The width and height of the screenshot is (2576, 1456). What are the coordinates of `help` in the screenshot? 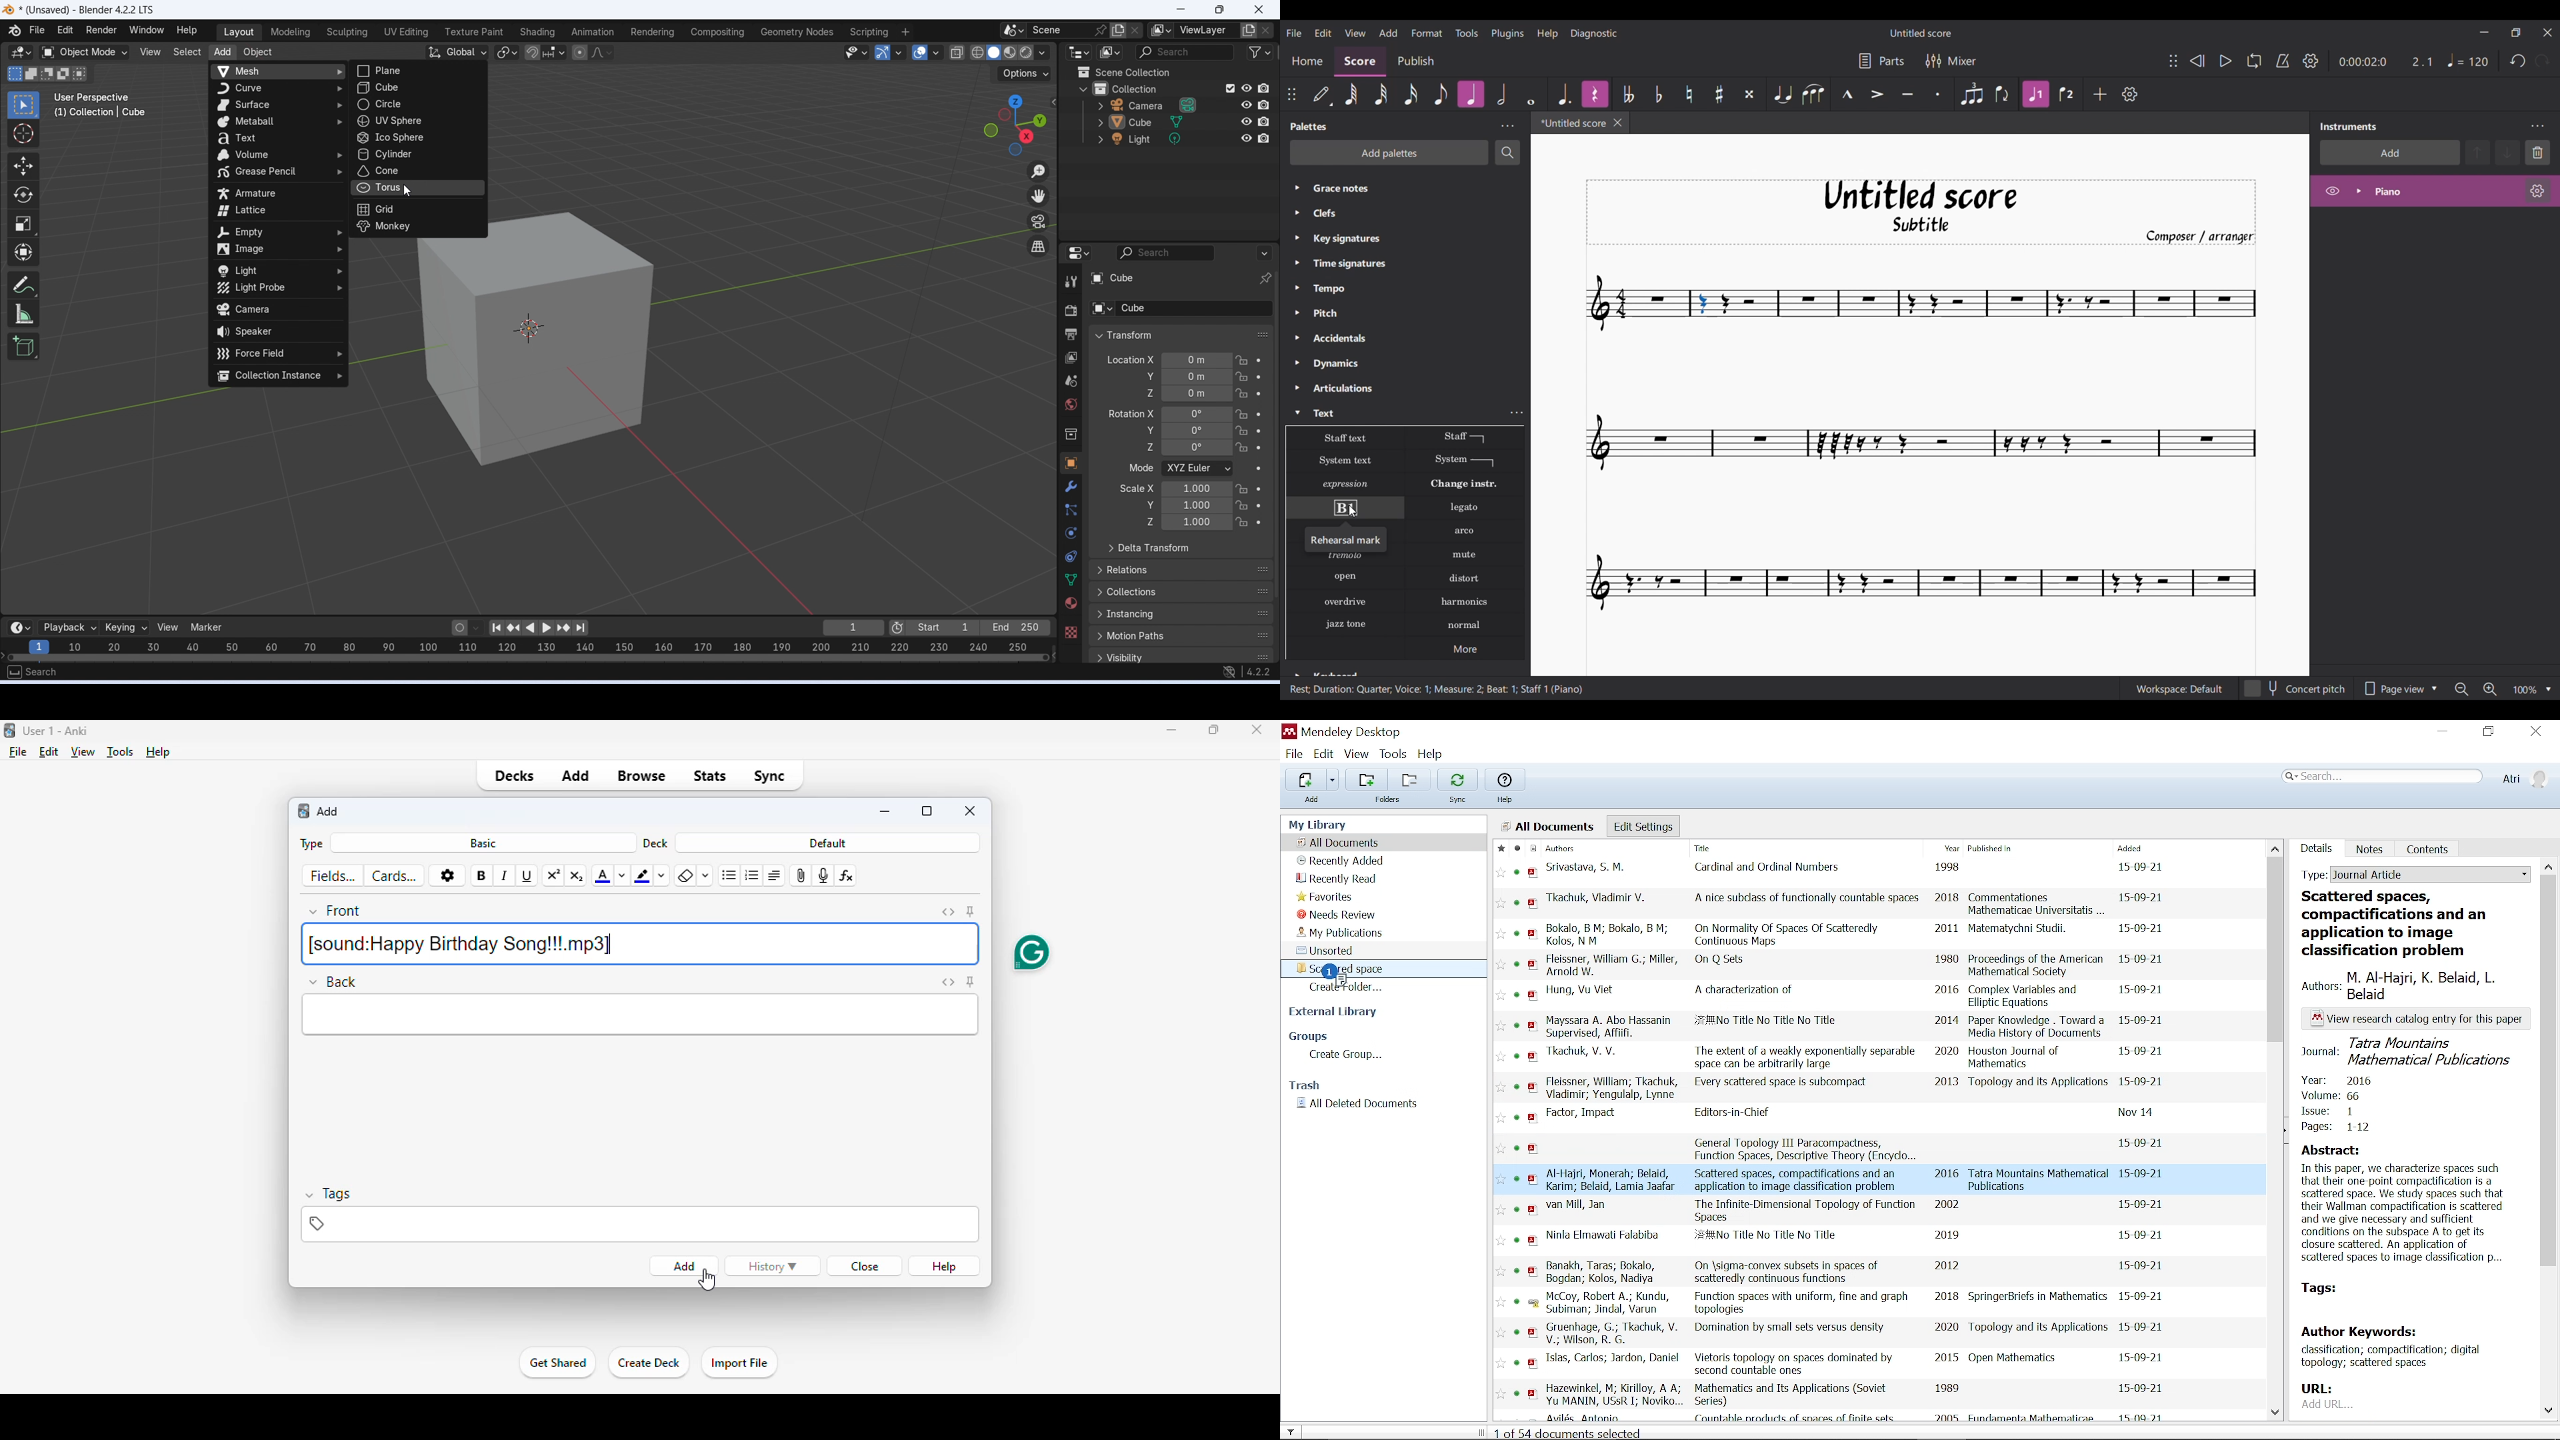 It's located at (944, 1267).